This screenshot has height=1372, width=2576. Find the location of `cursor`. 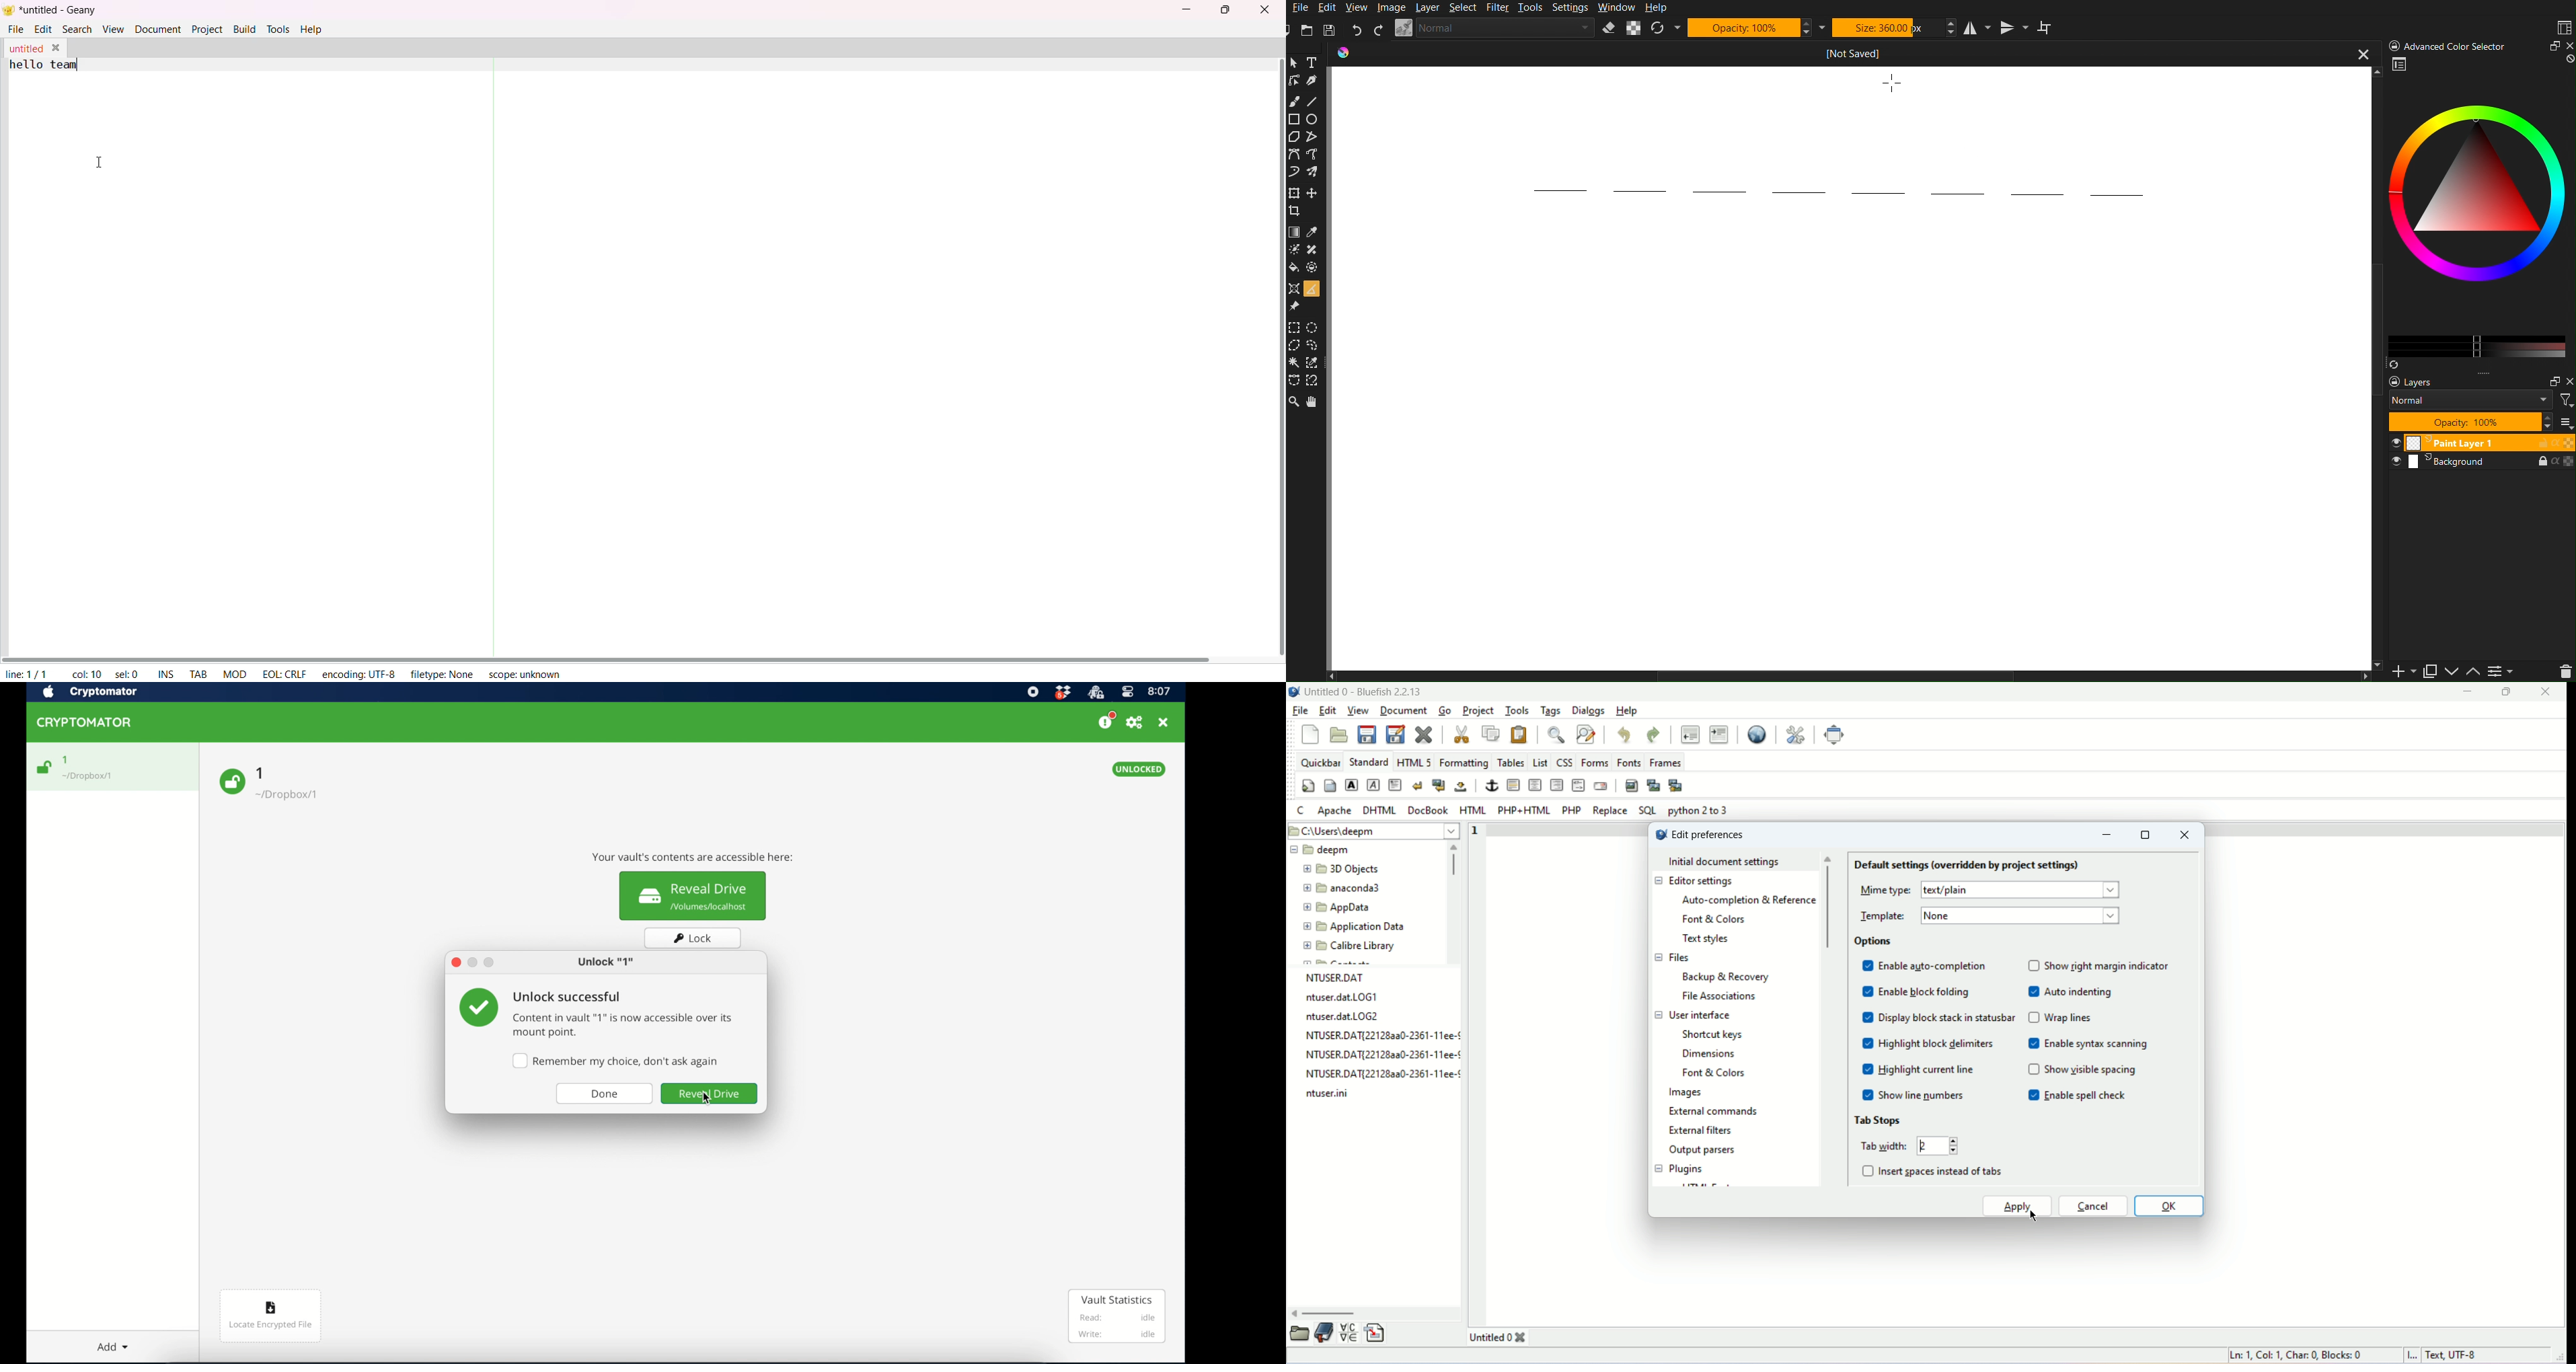

cursor is located at coordinates (2035, 1213).